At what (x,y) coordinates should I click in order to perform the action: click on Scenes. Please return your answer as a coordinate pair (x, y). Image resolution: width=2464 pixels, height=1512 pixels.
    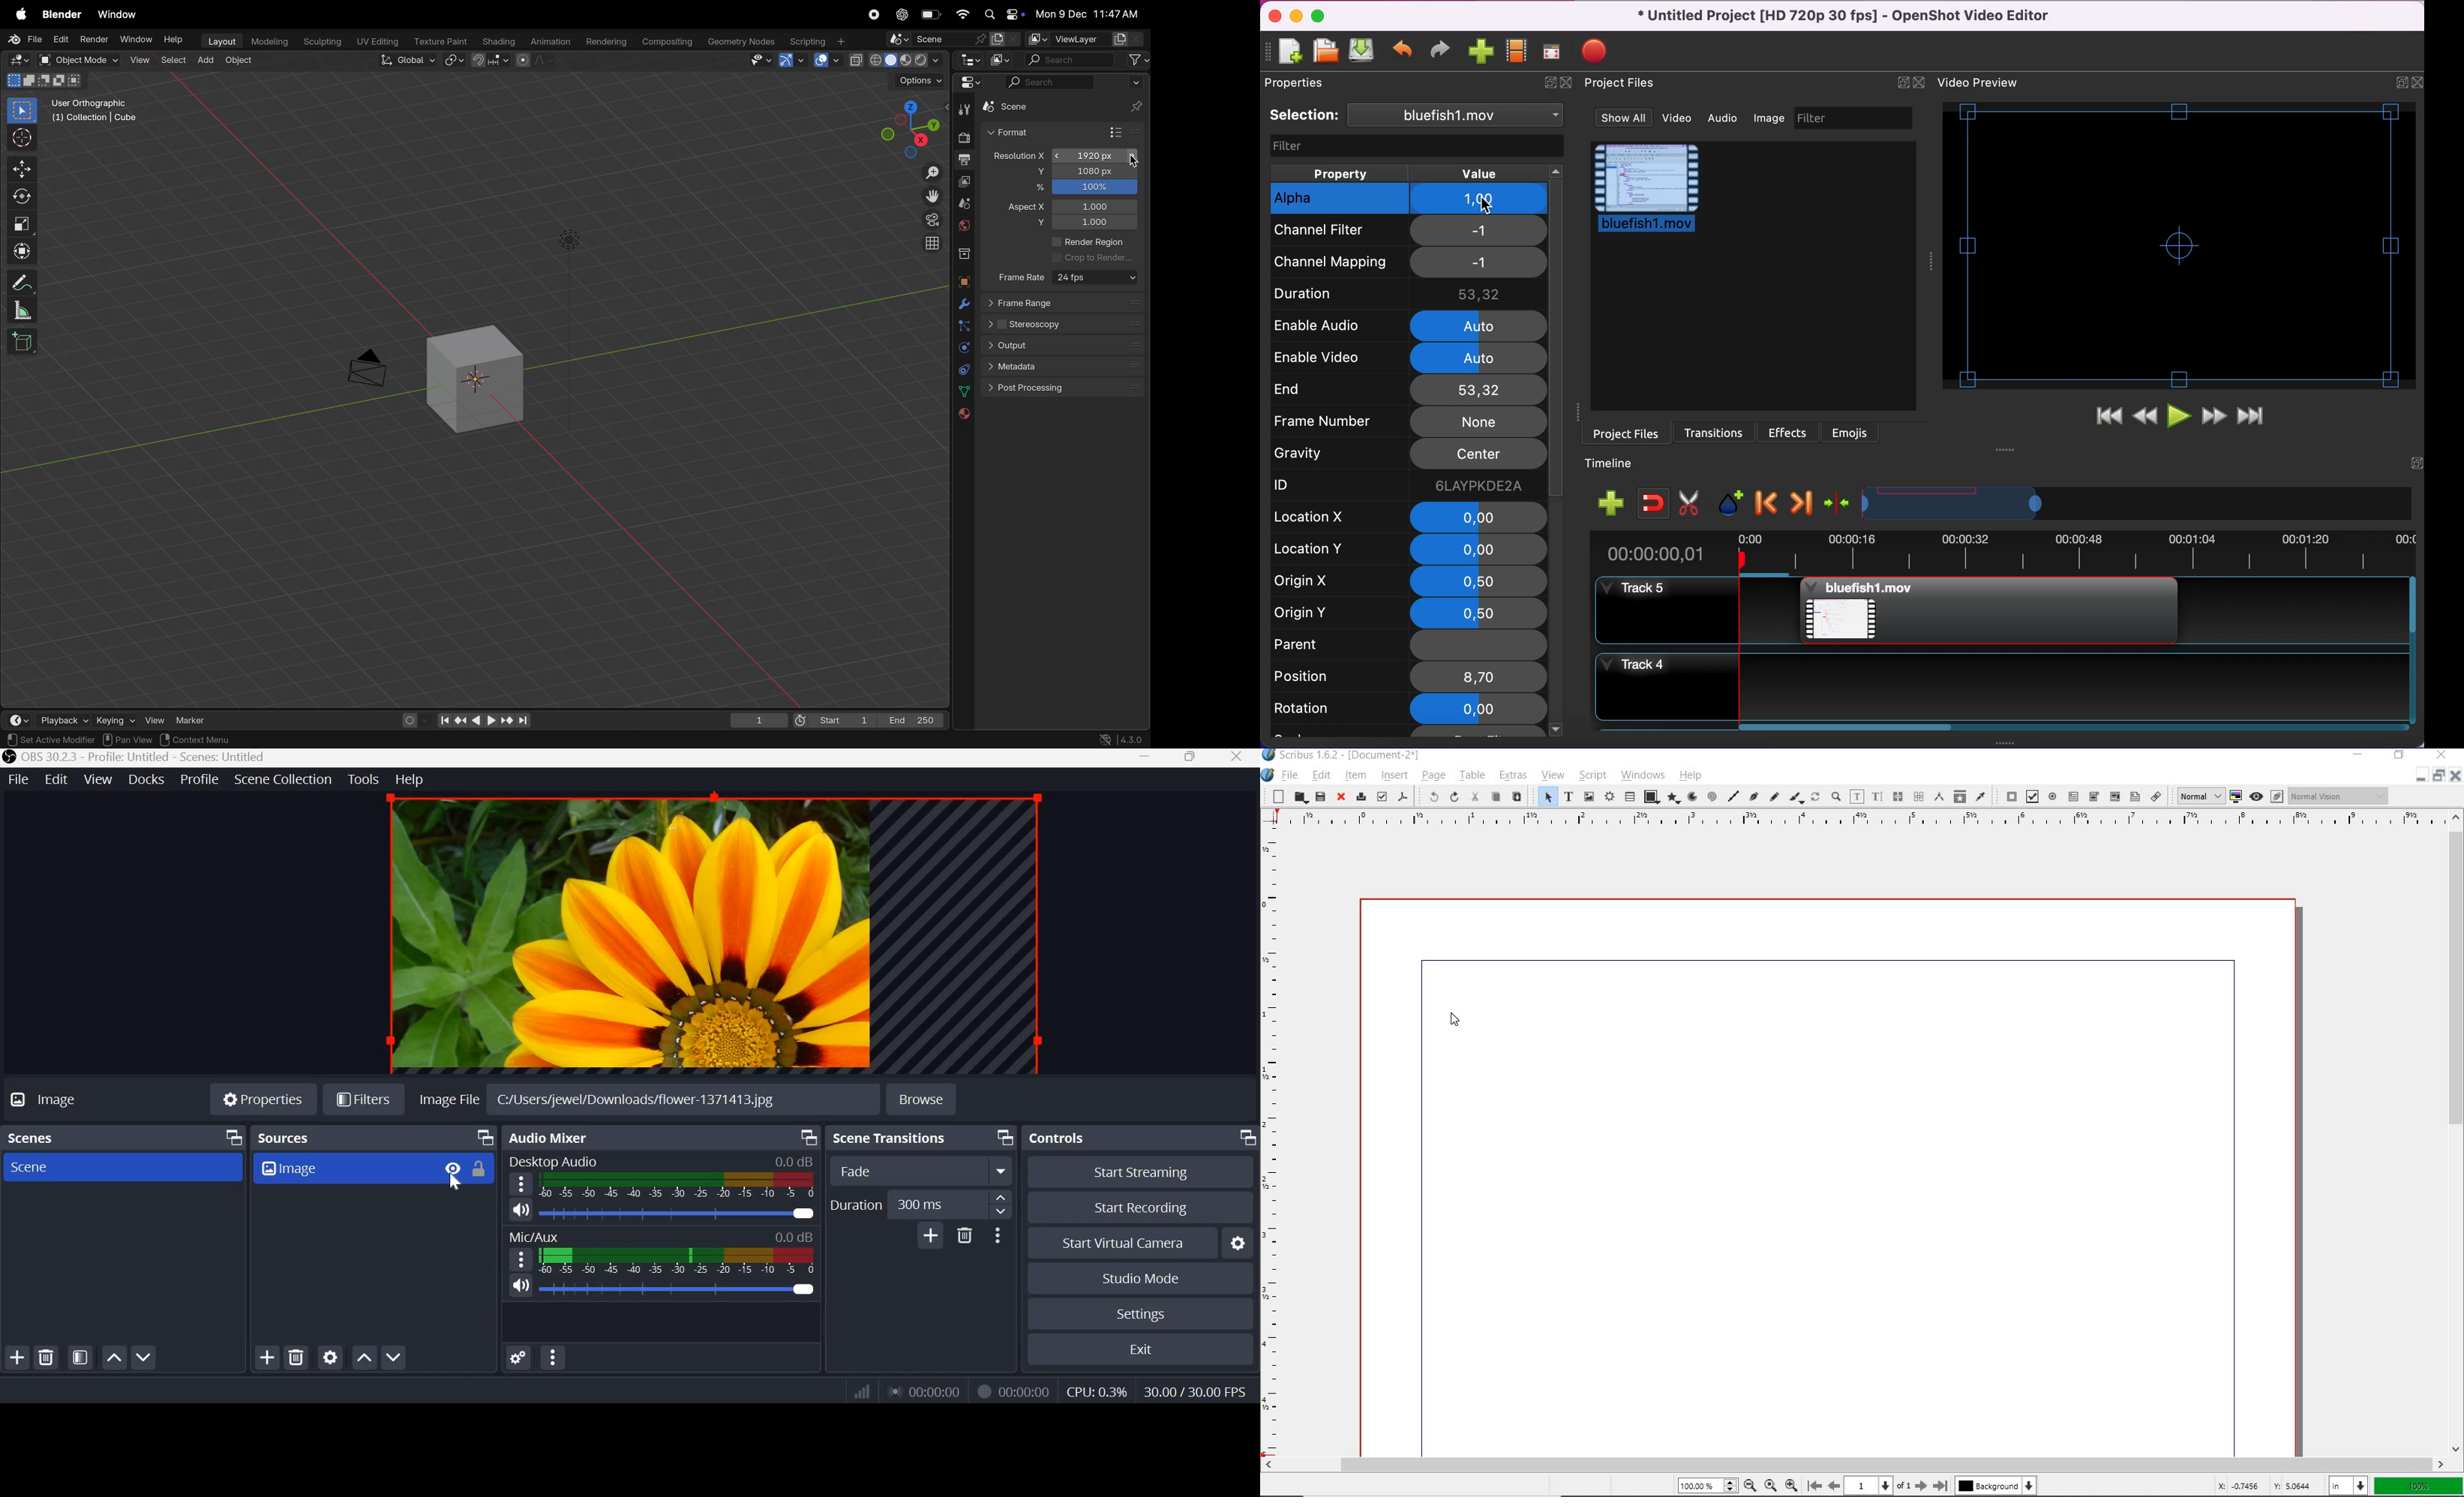
    Looking at the image, I should click on (64, 1139).